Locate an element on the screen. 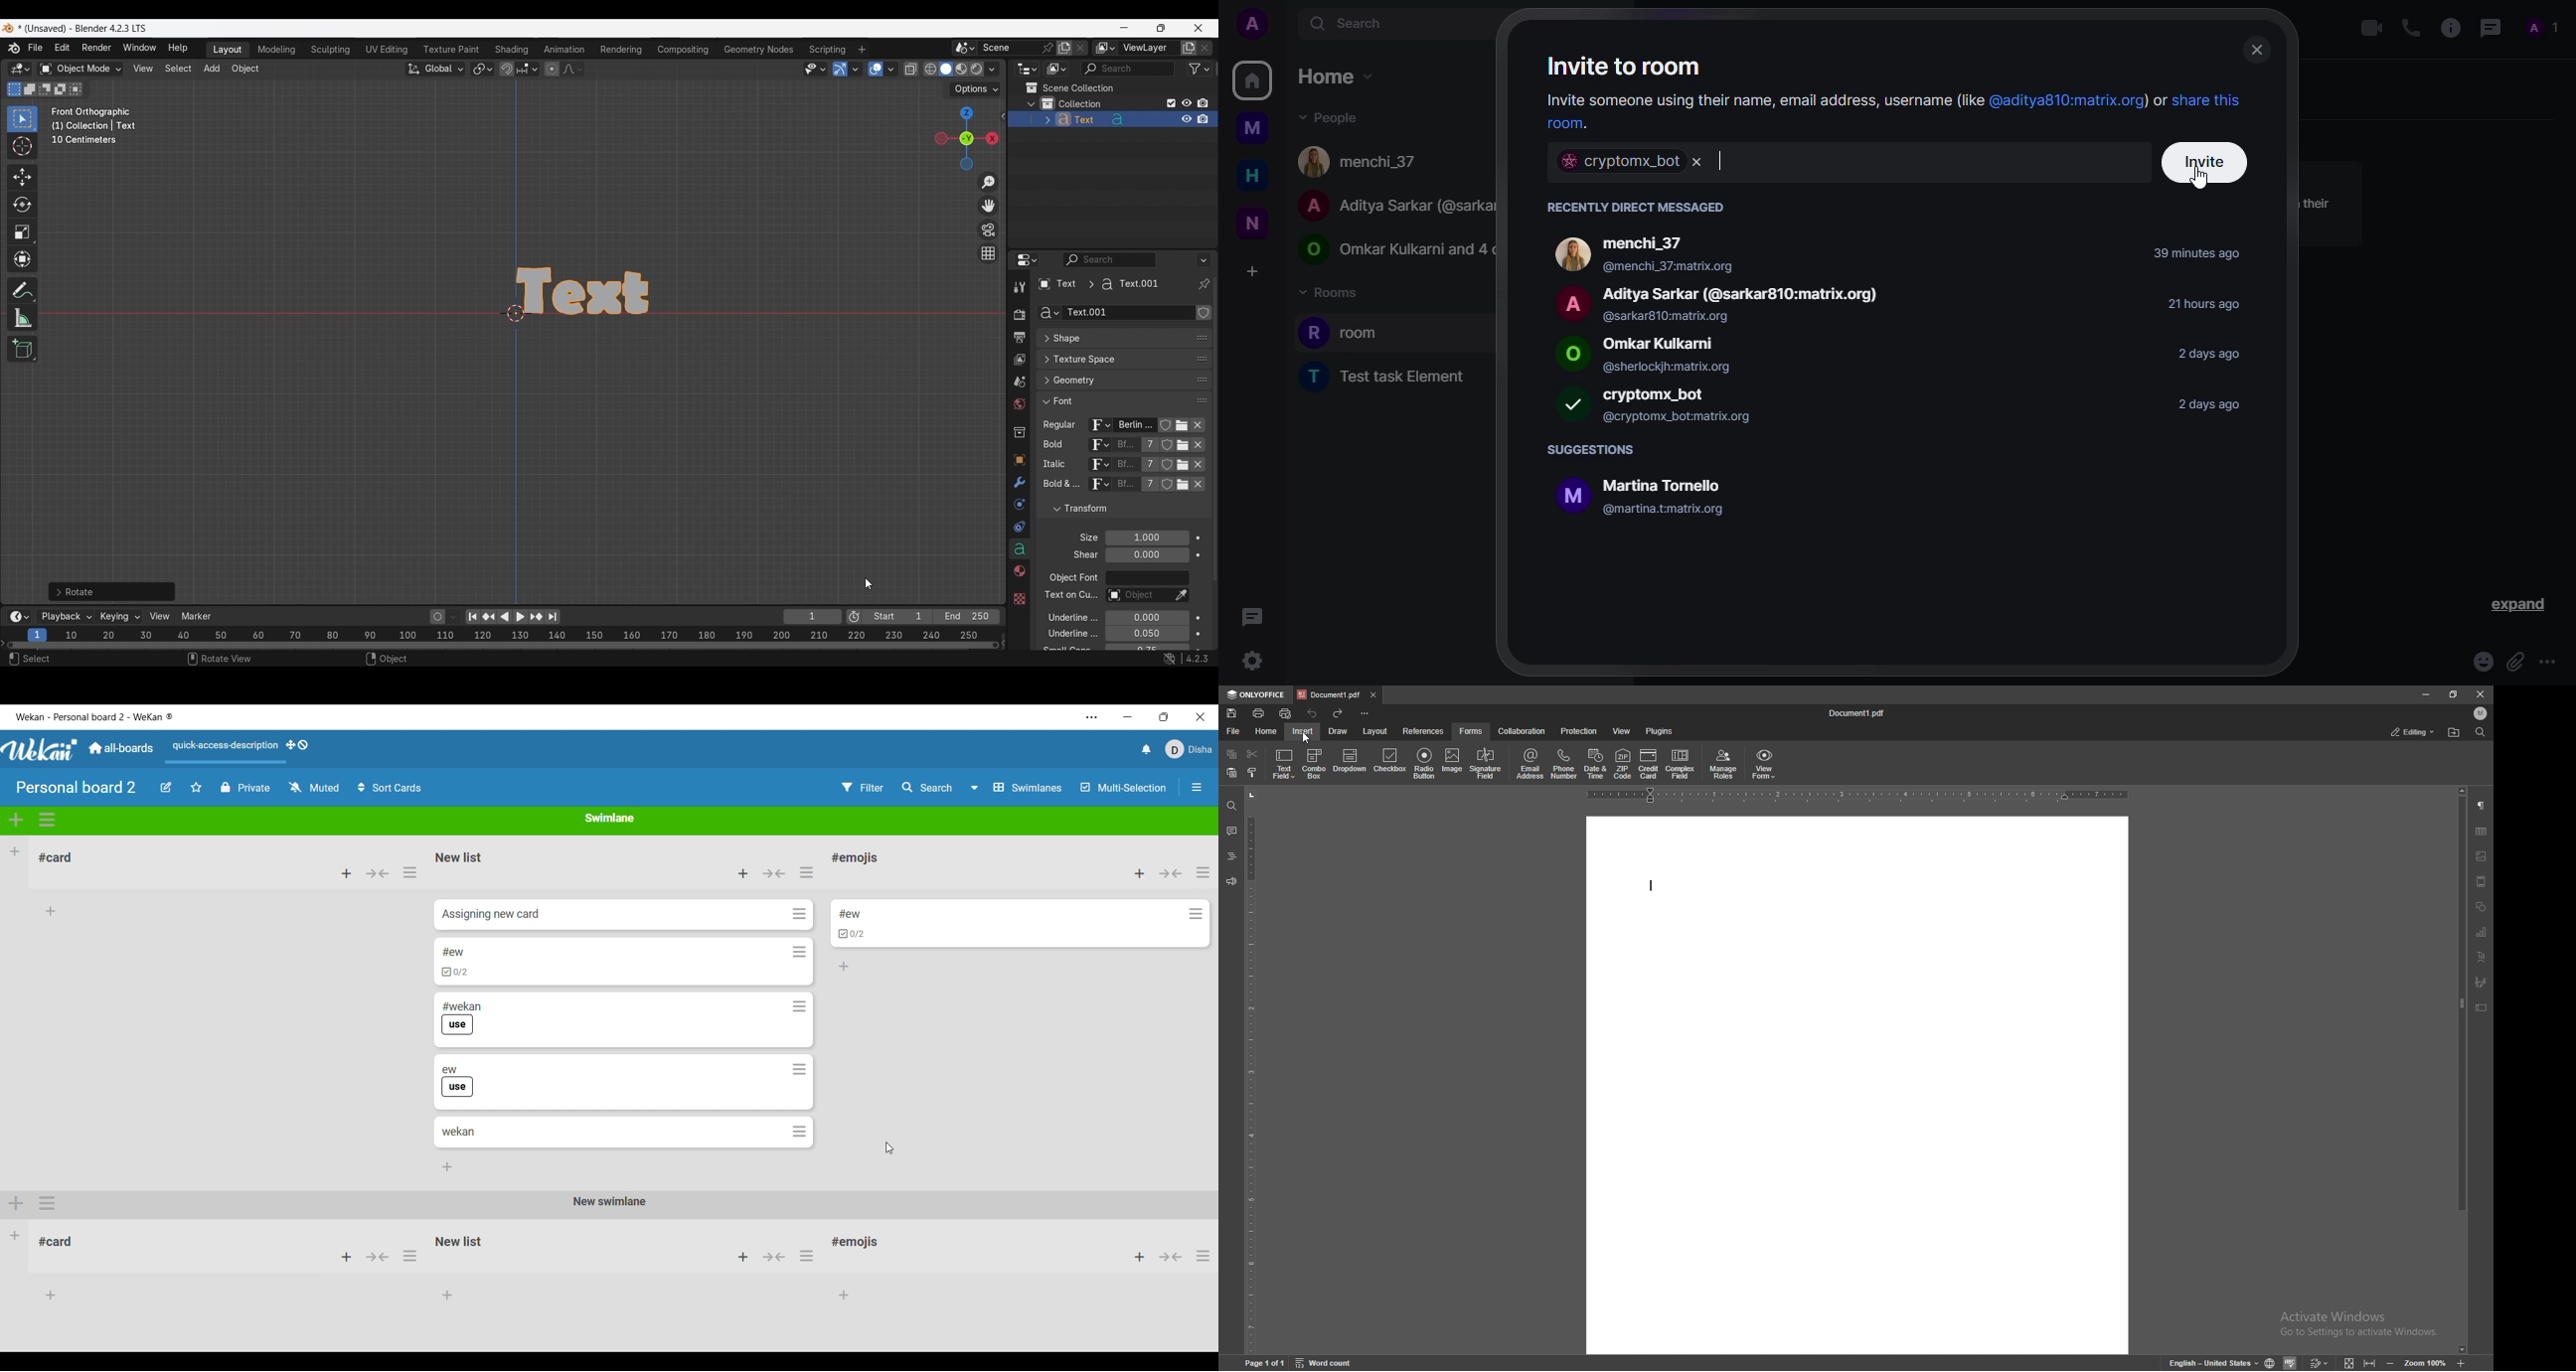 The image size is (2576, 1372). Snapping options is located at coordinates (529, 69).